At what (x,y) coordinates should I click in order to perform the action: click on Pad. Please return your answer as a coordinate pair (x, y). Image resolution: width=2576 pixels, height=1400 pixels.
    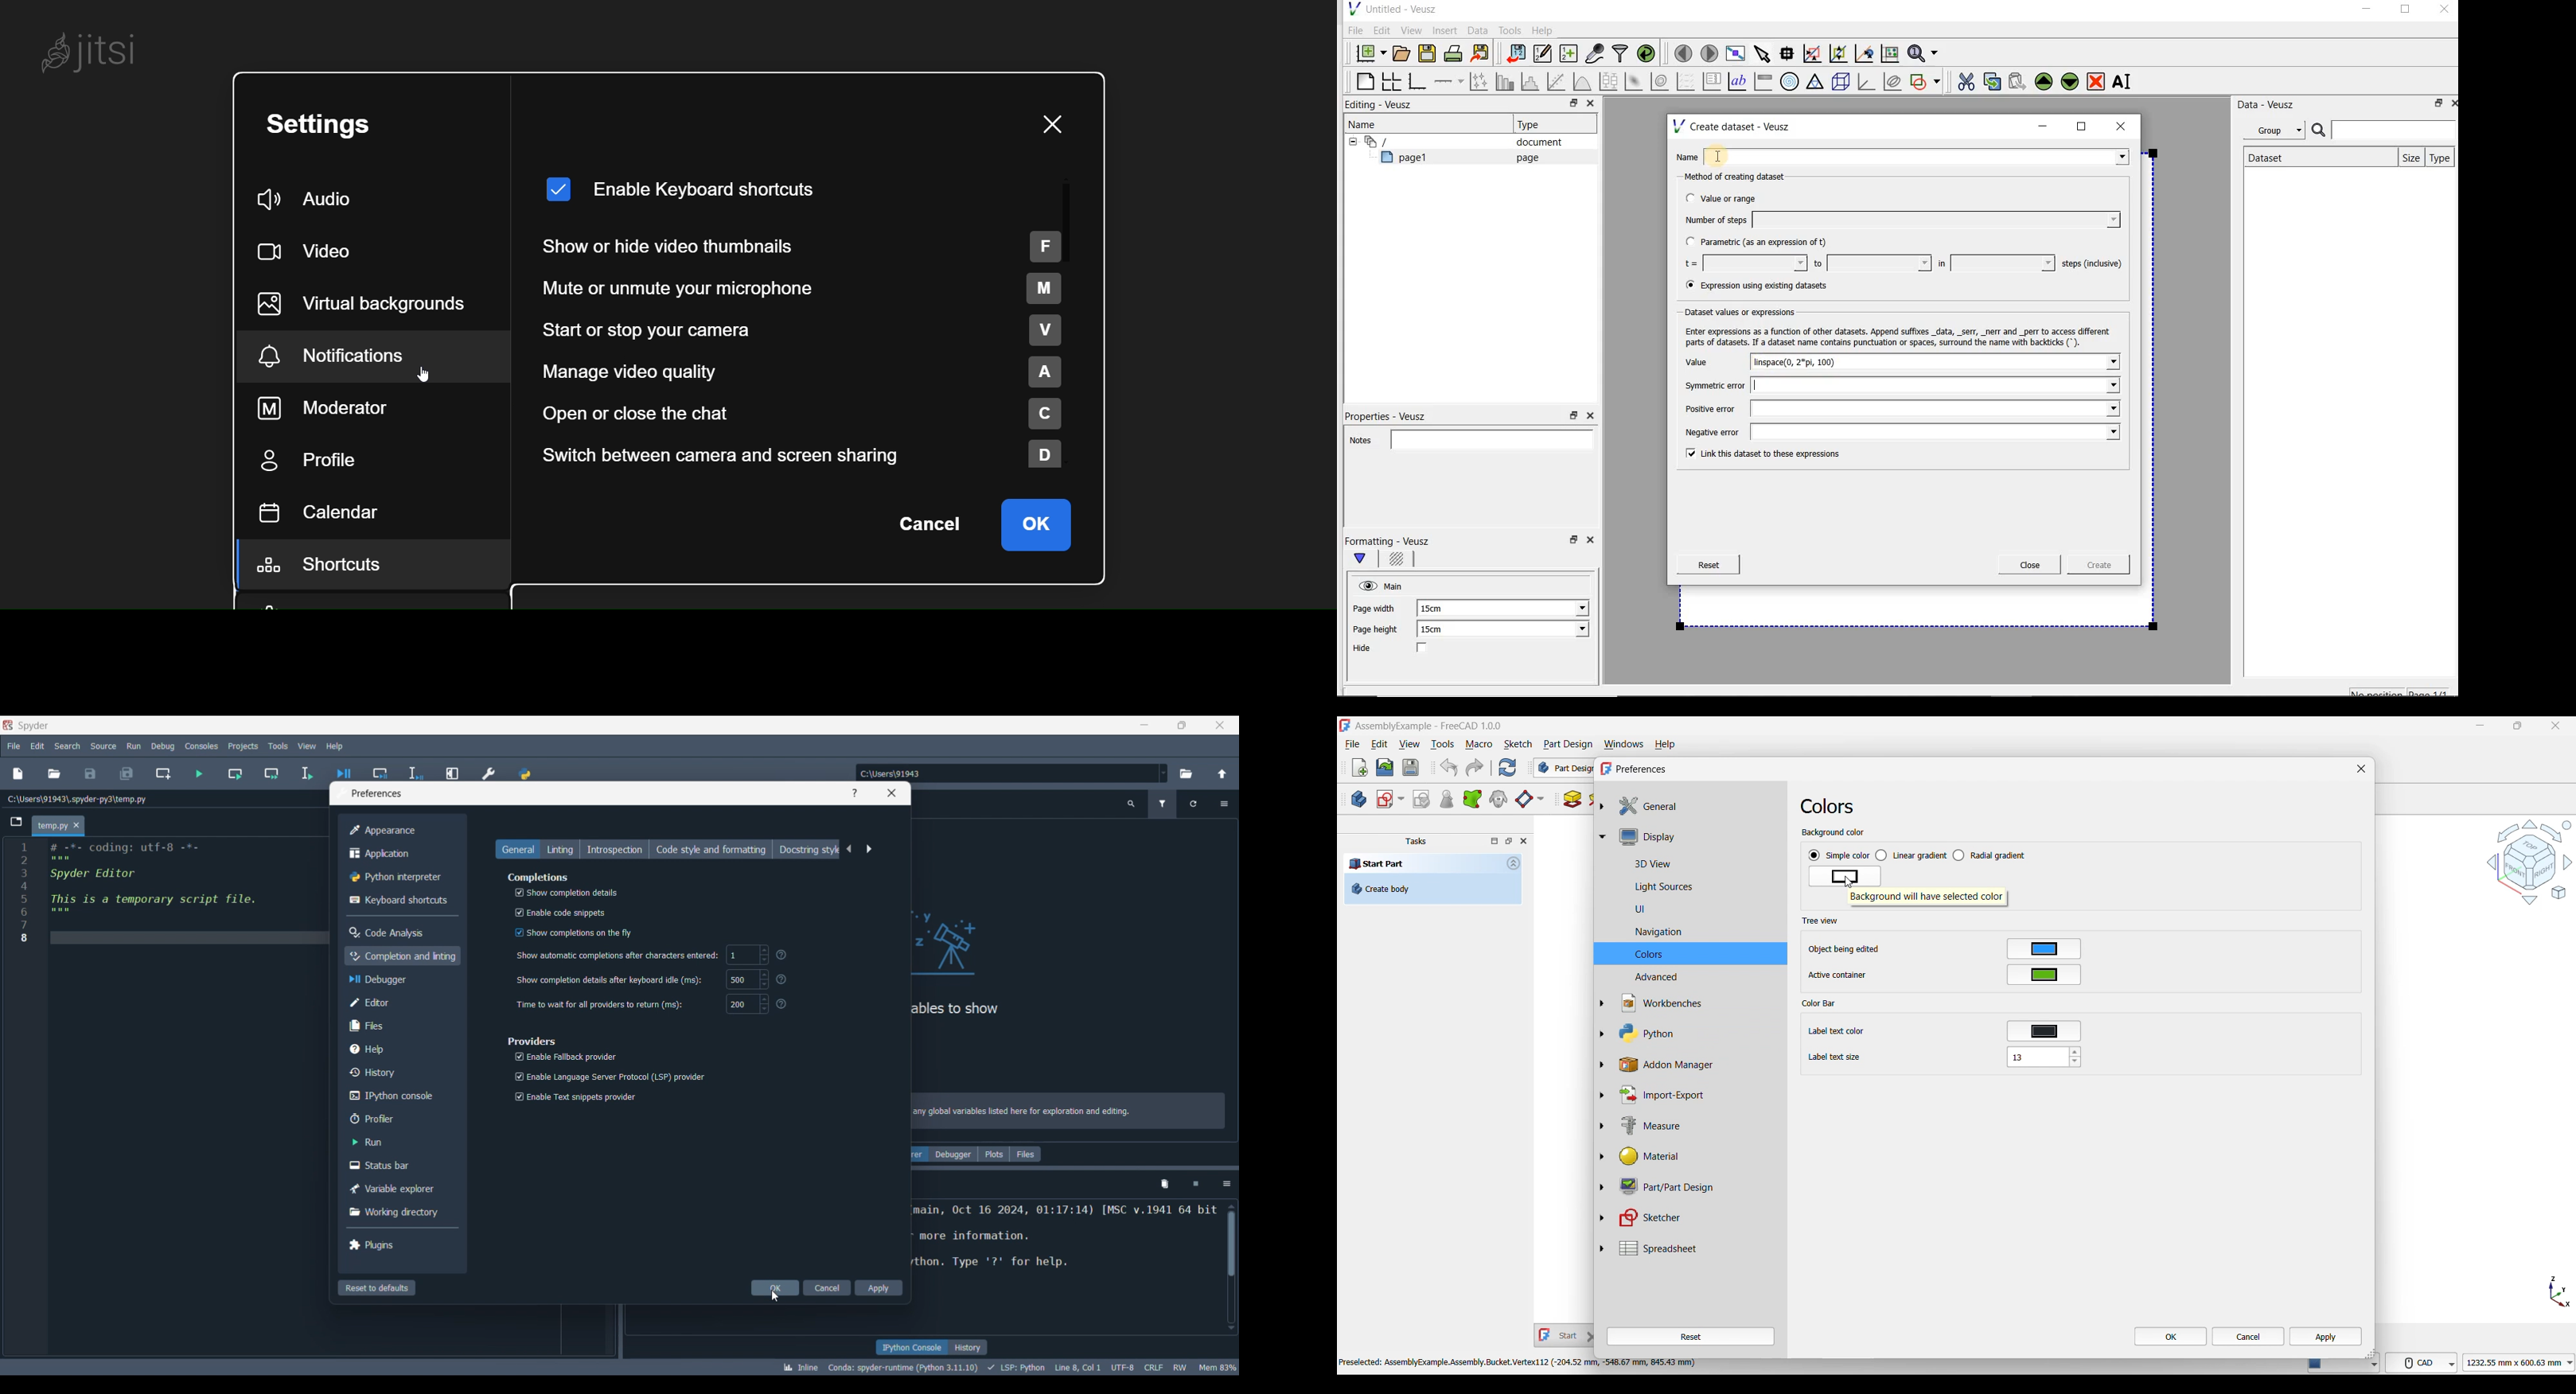
    Looking at the image, I should click on (1573, 799).